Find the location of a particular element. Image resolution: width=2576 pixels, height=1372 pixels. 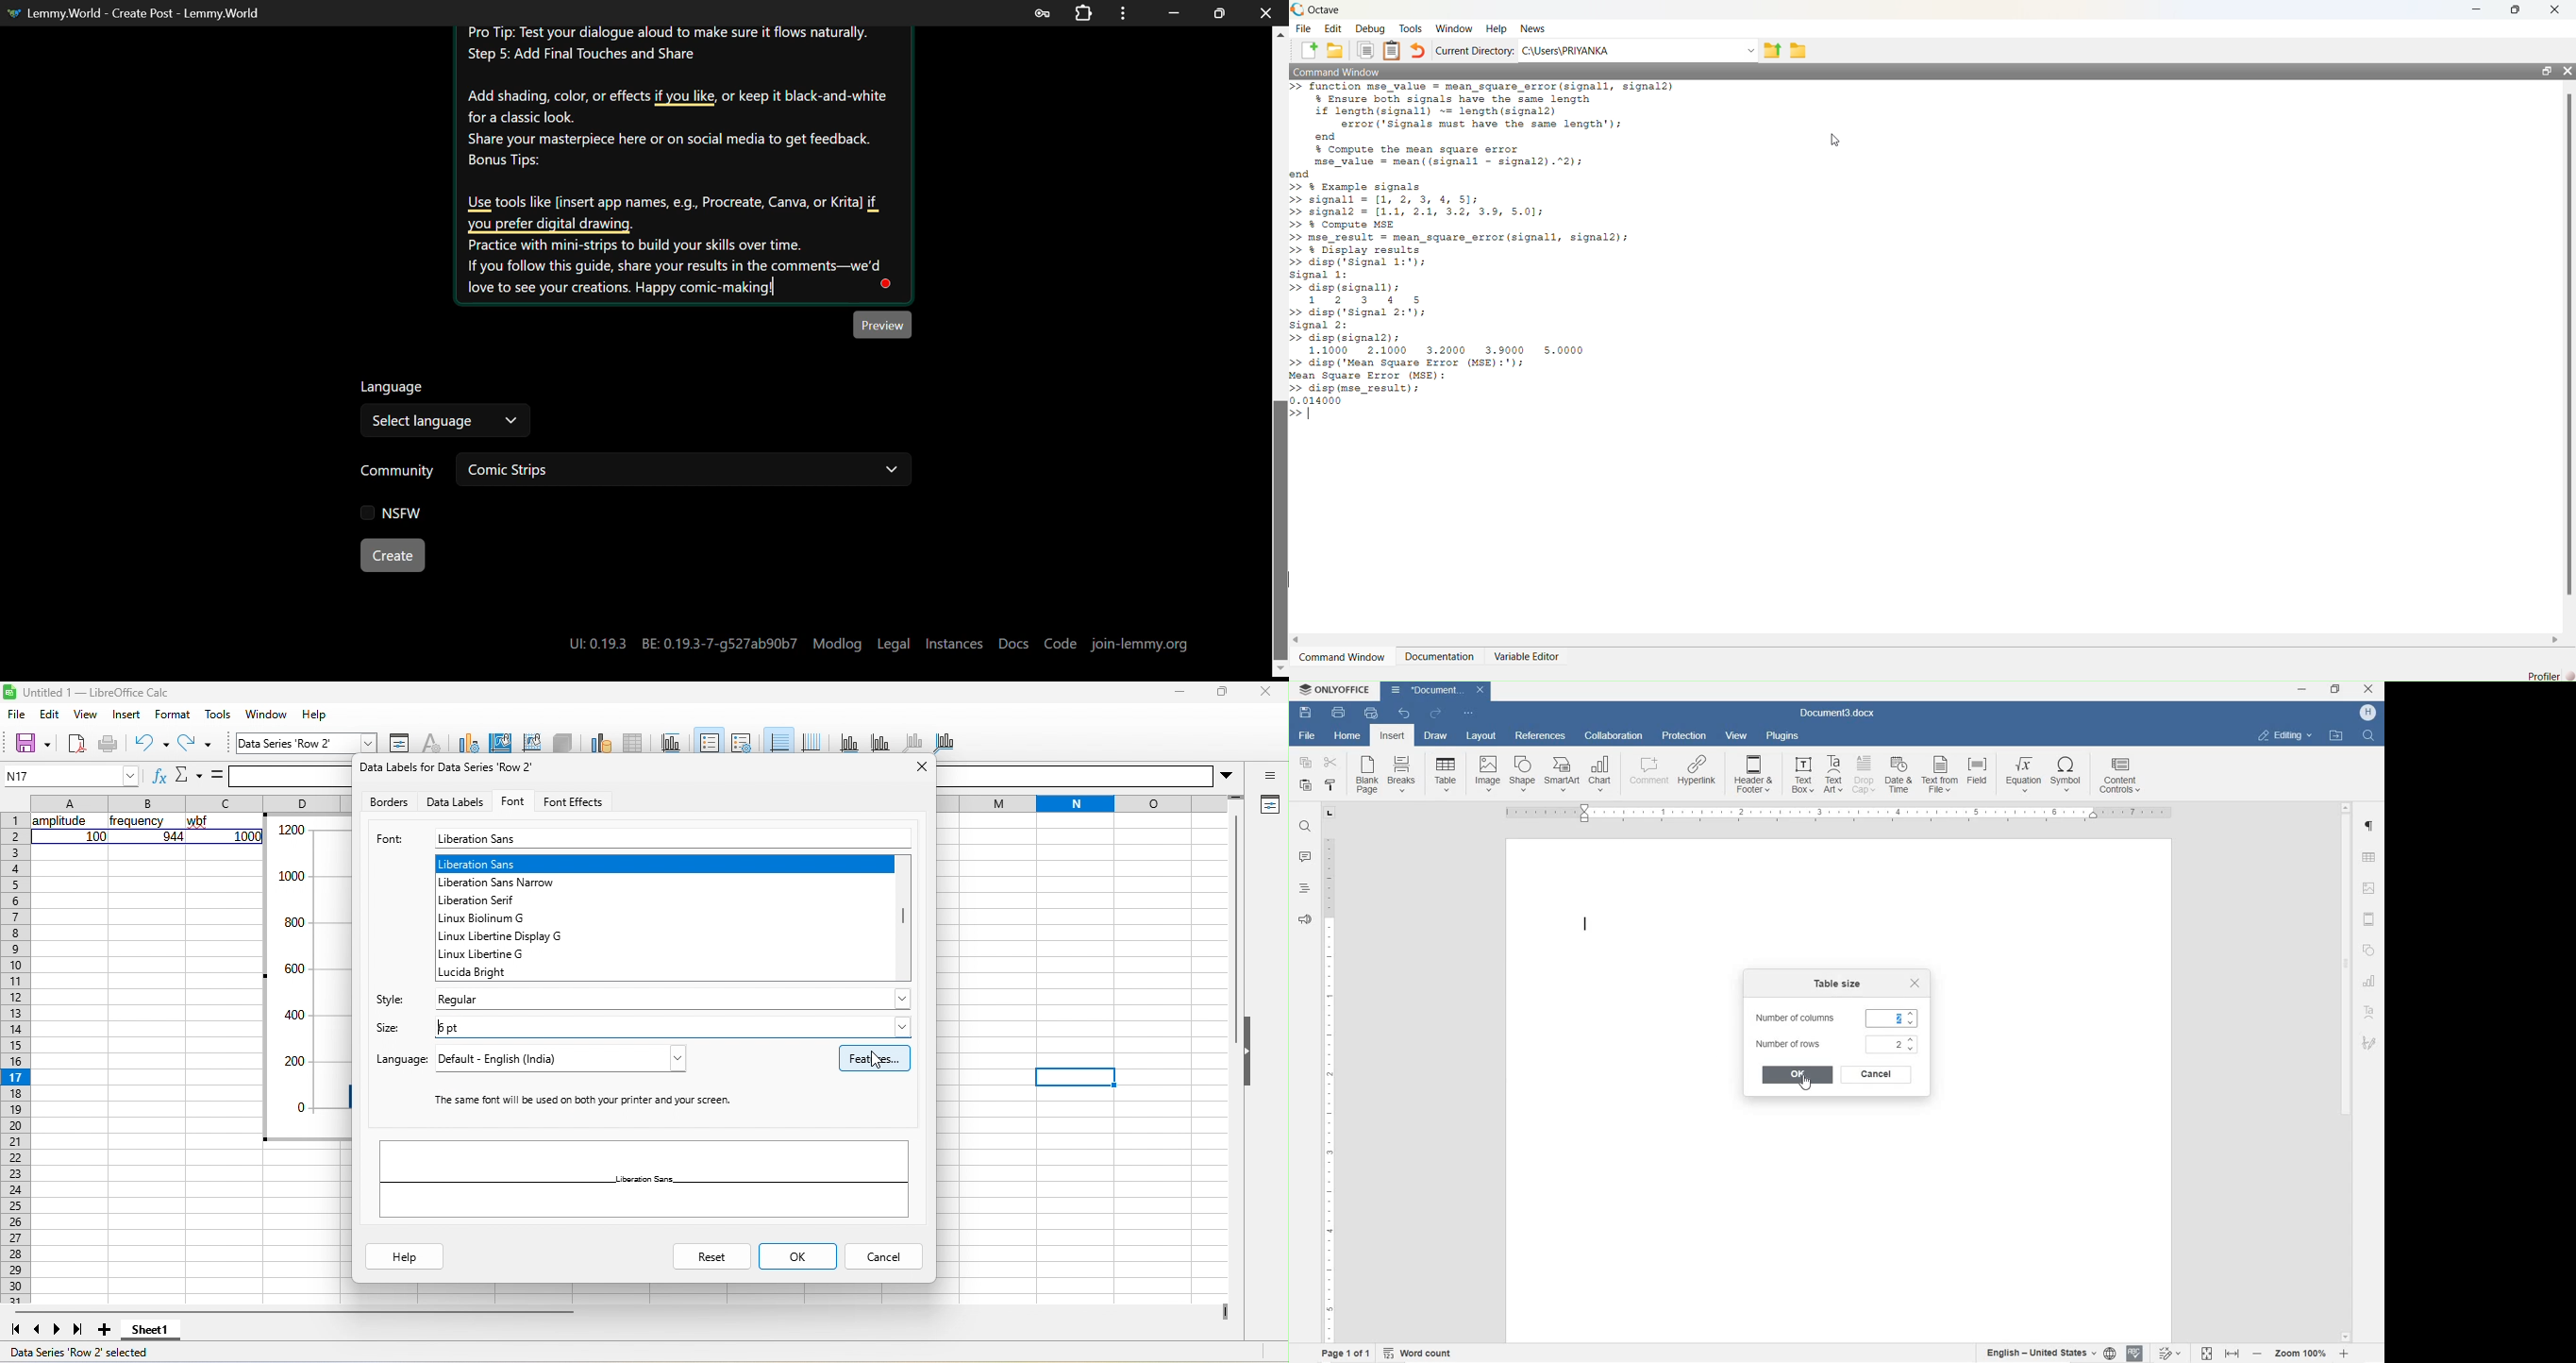

format selection is located at coordinates (401, 741).